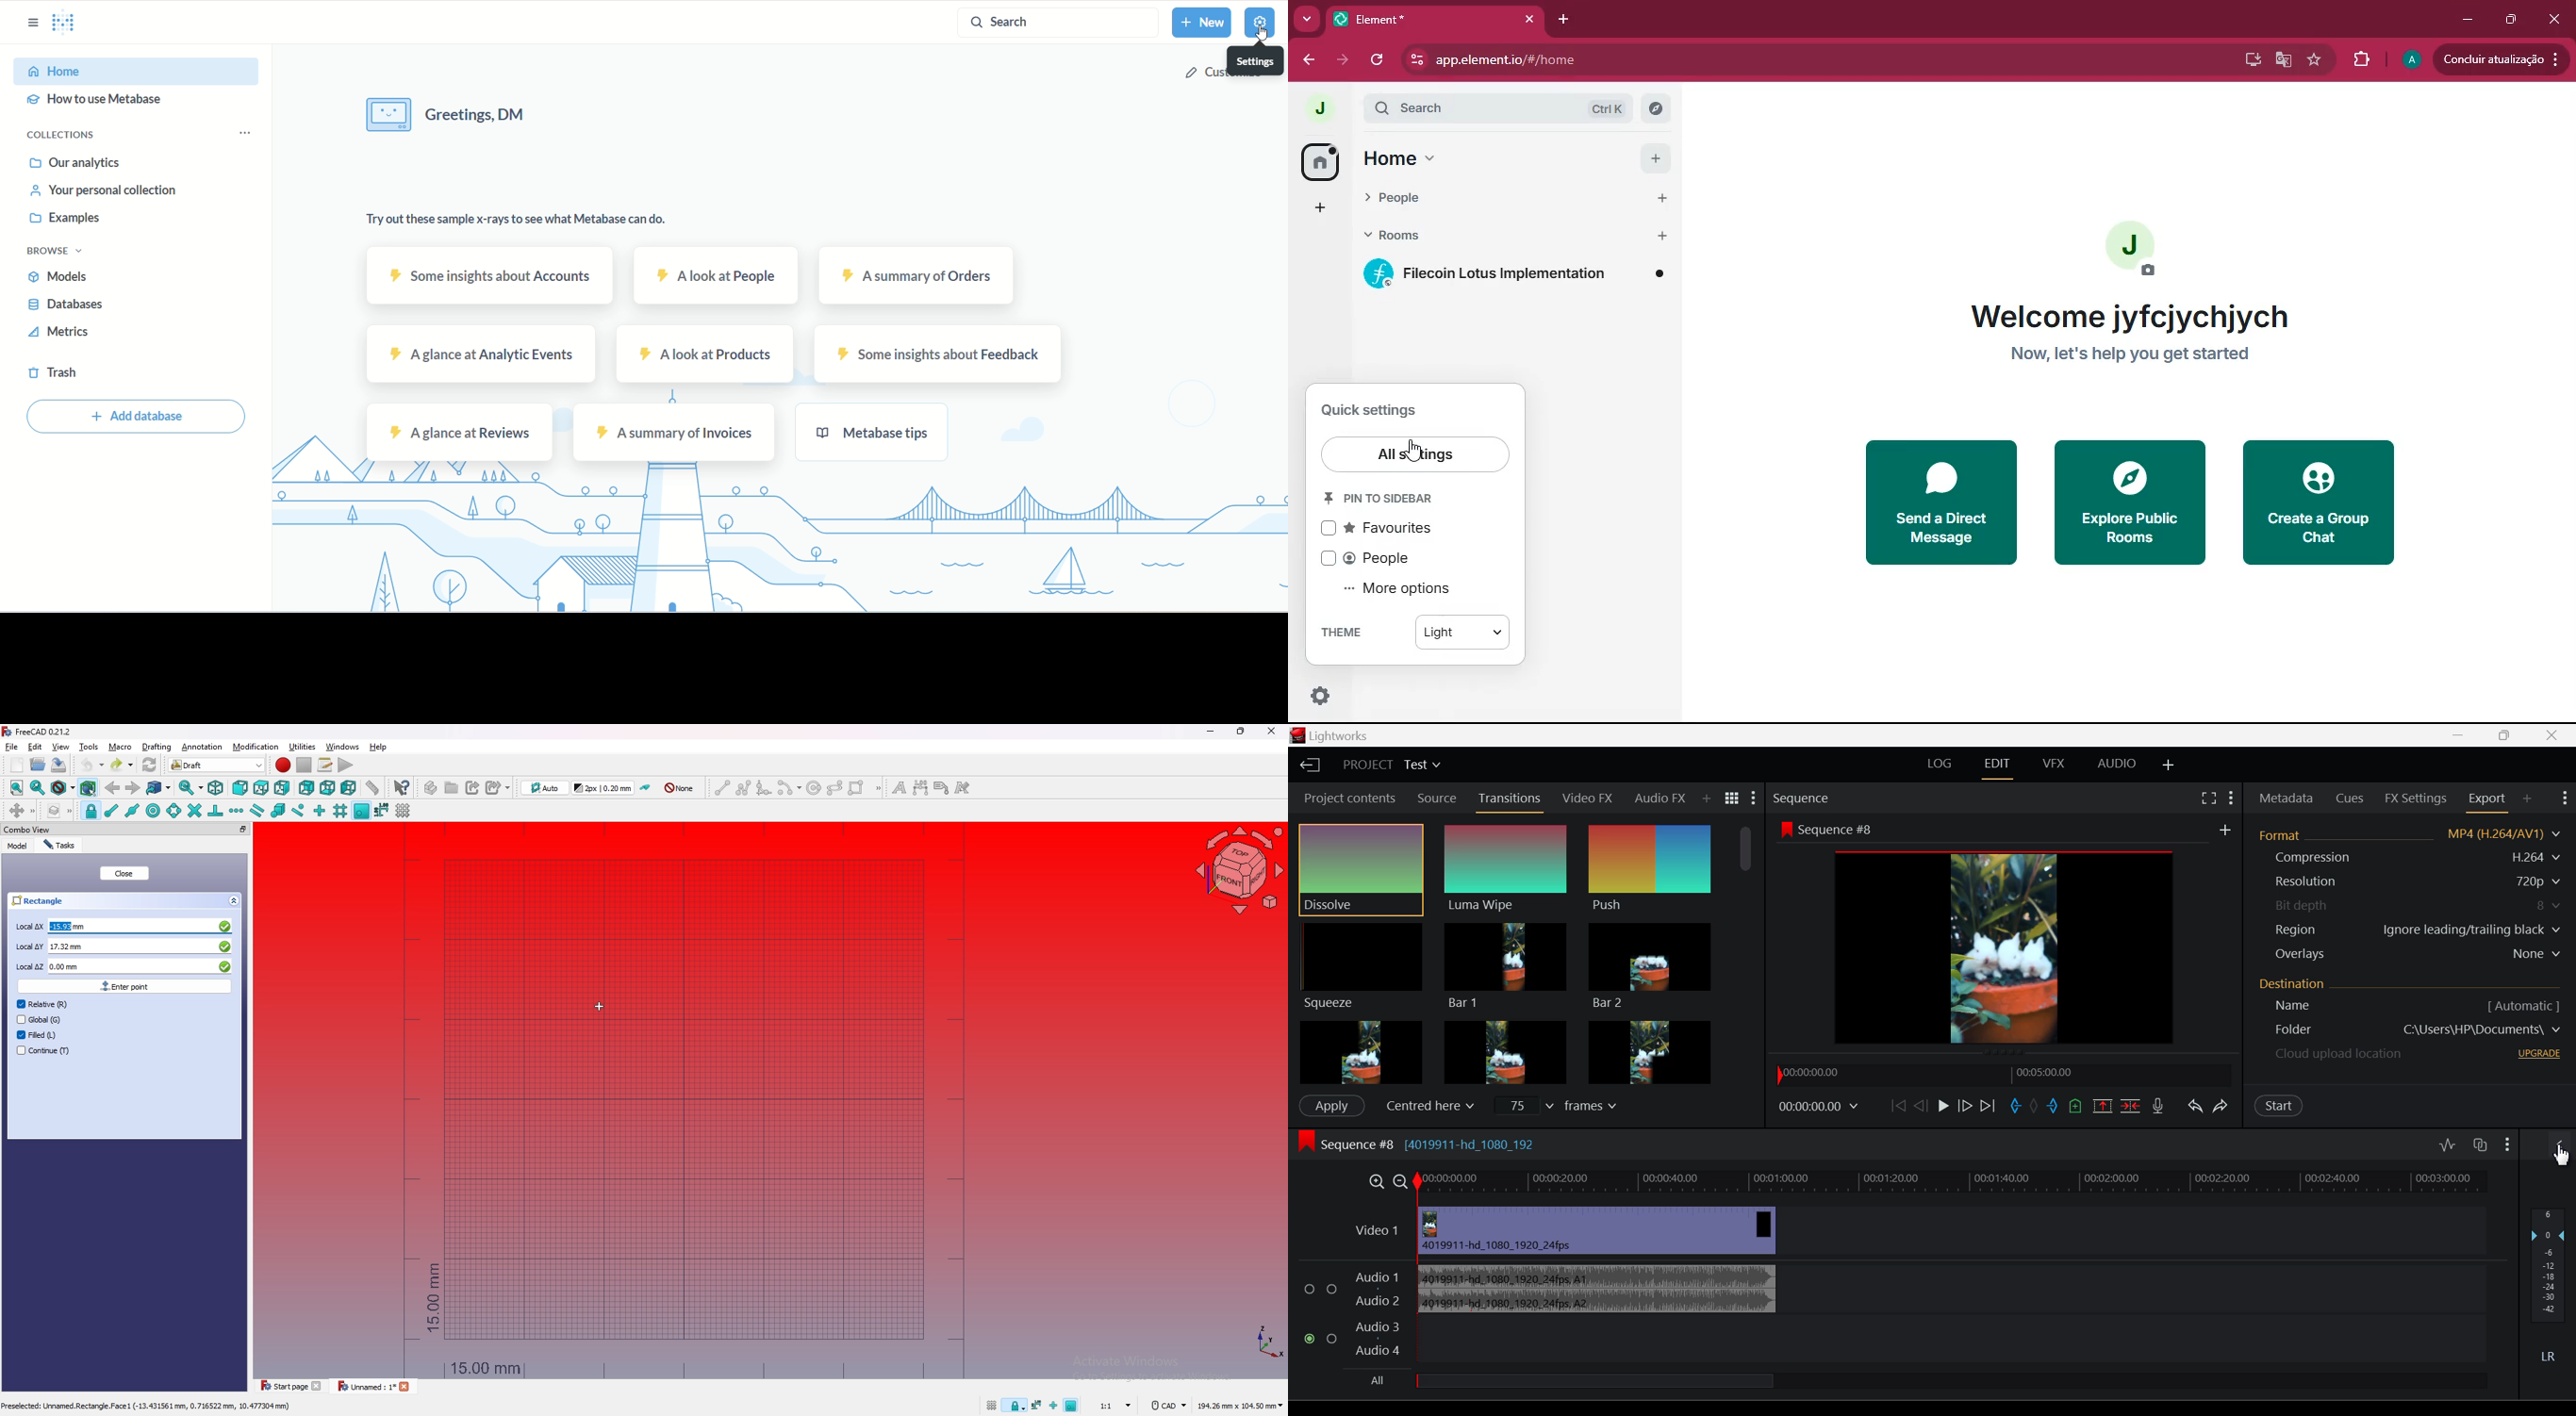 The image size is (2576, 1428). What do you see at coordinates (2408, 906) in the screenshot?
I see `Bit depth` at bounding box center [2408, 906].